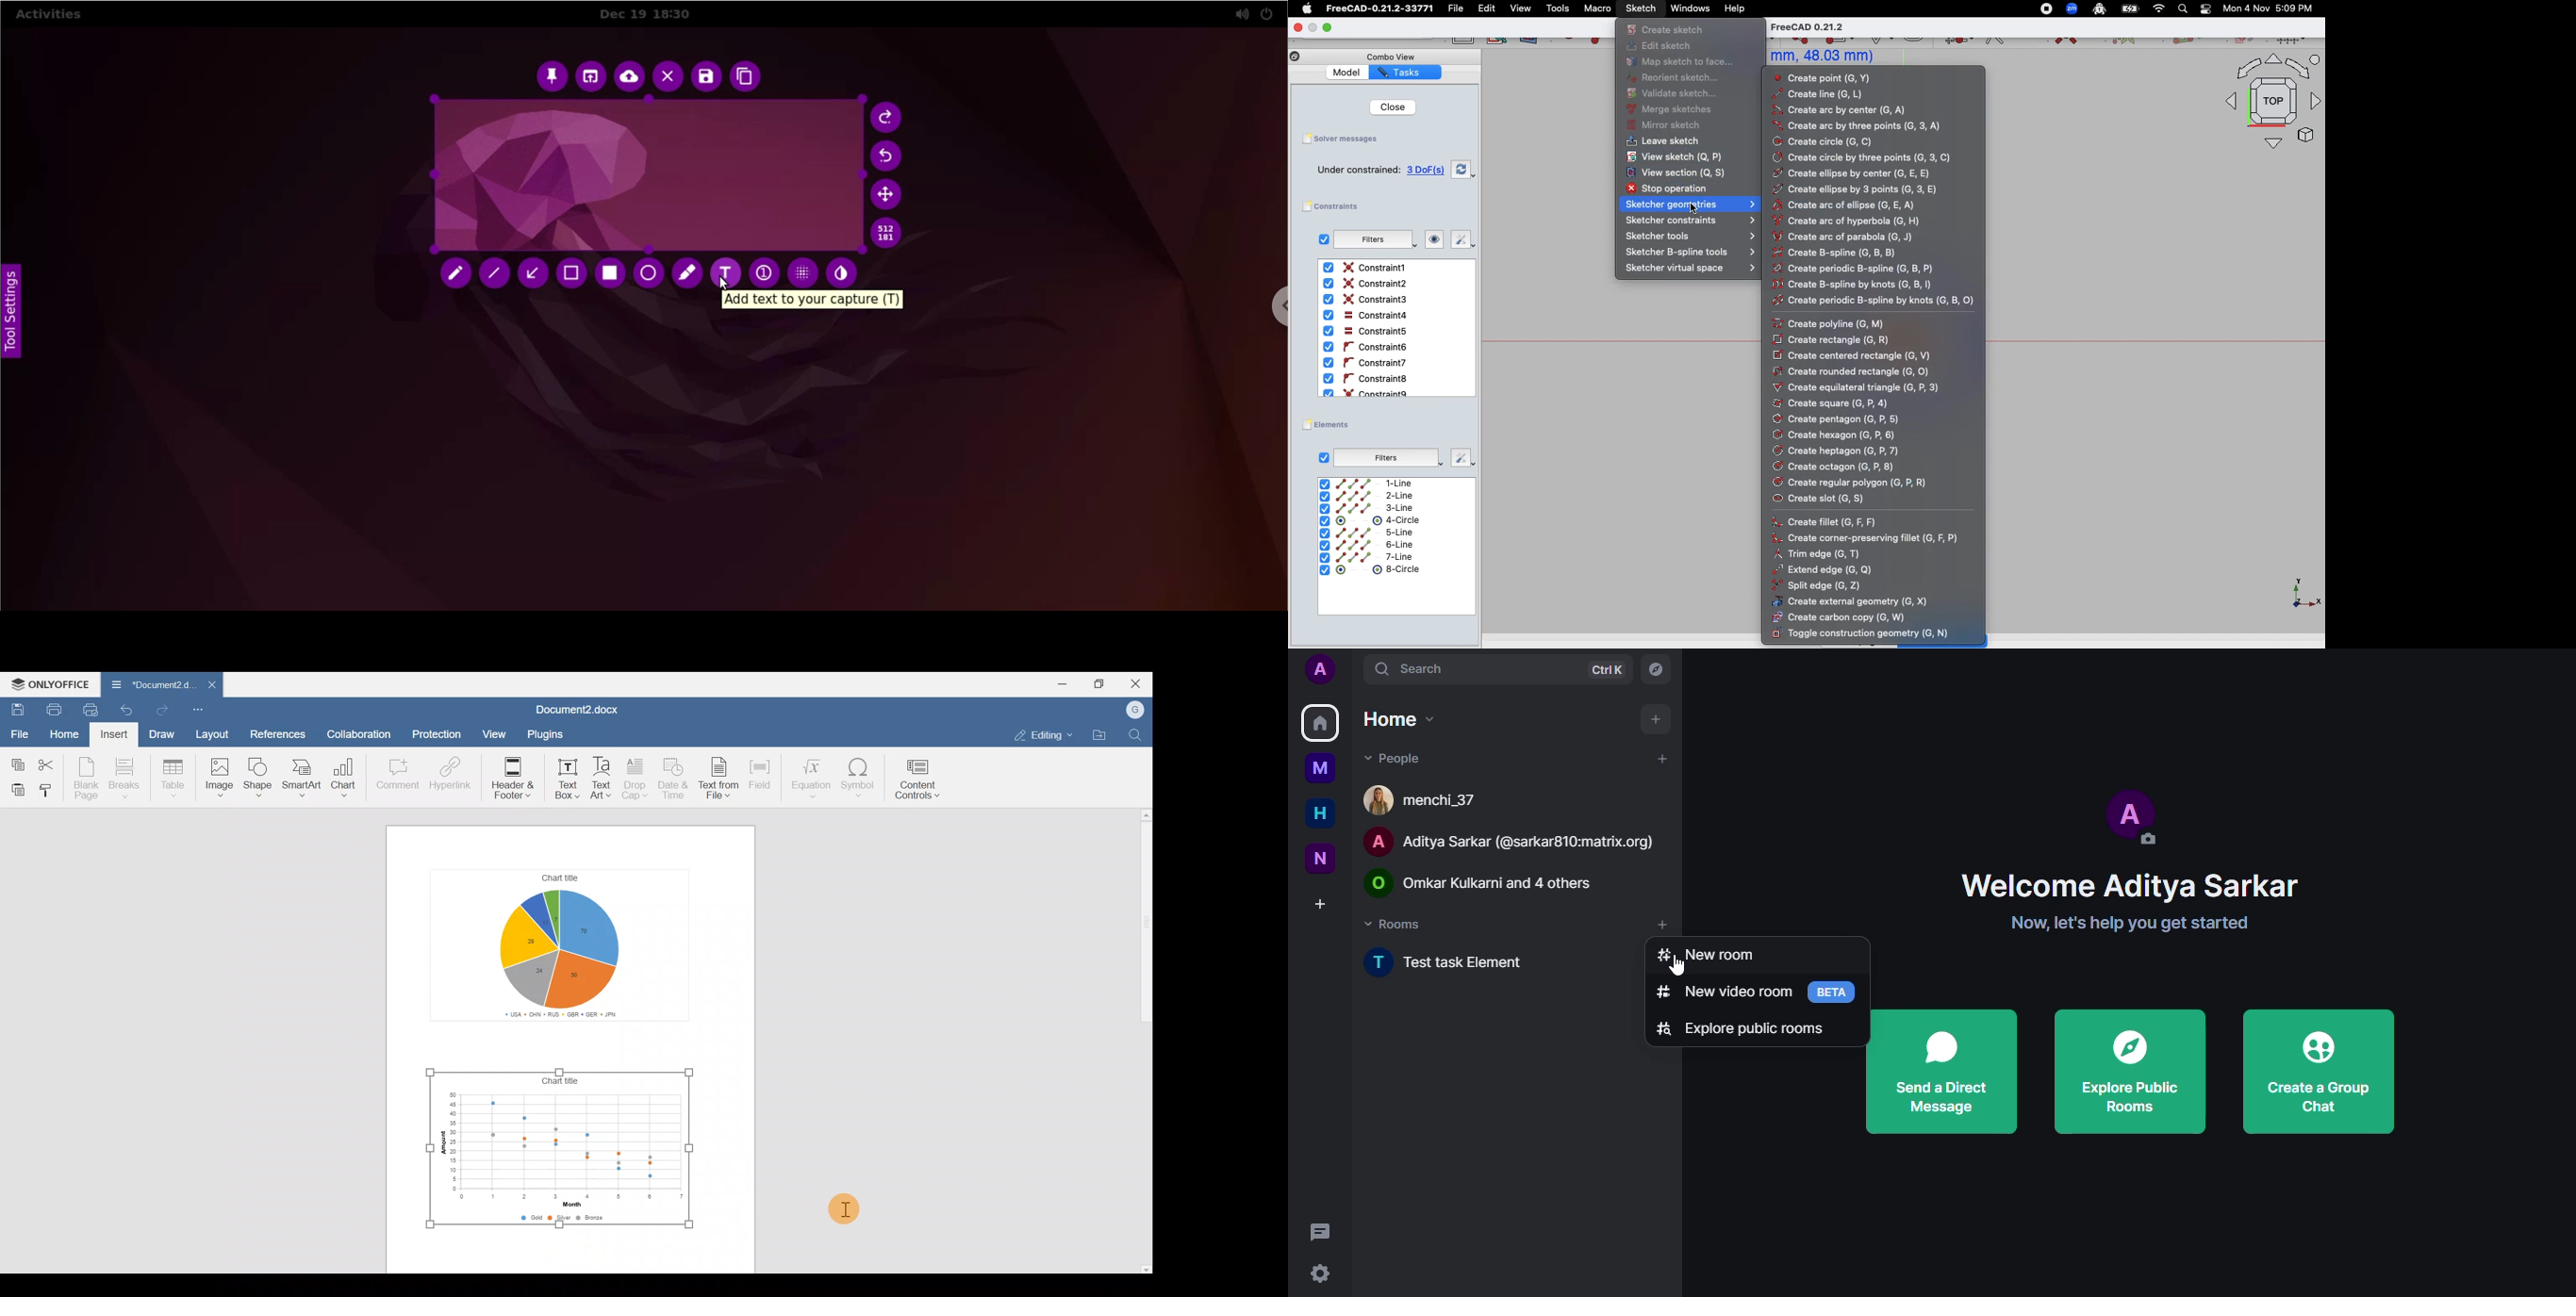 This screenshot has height=1316, width=2576. What do you see at coordinates (1366, 545) in the screenshot?
I see `6-line` at bounding box center [1366, 545].